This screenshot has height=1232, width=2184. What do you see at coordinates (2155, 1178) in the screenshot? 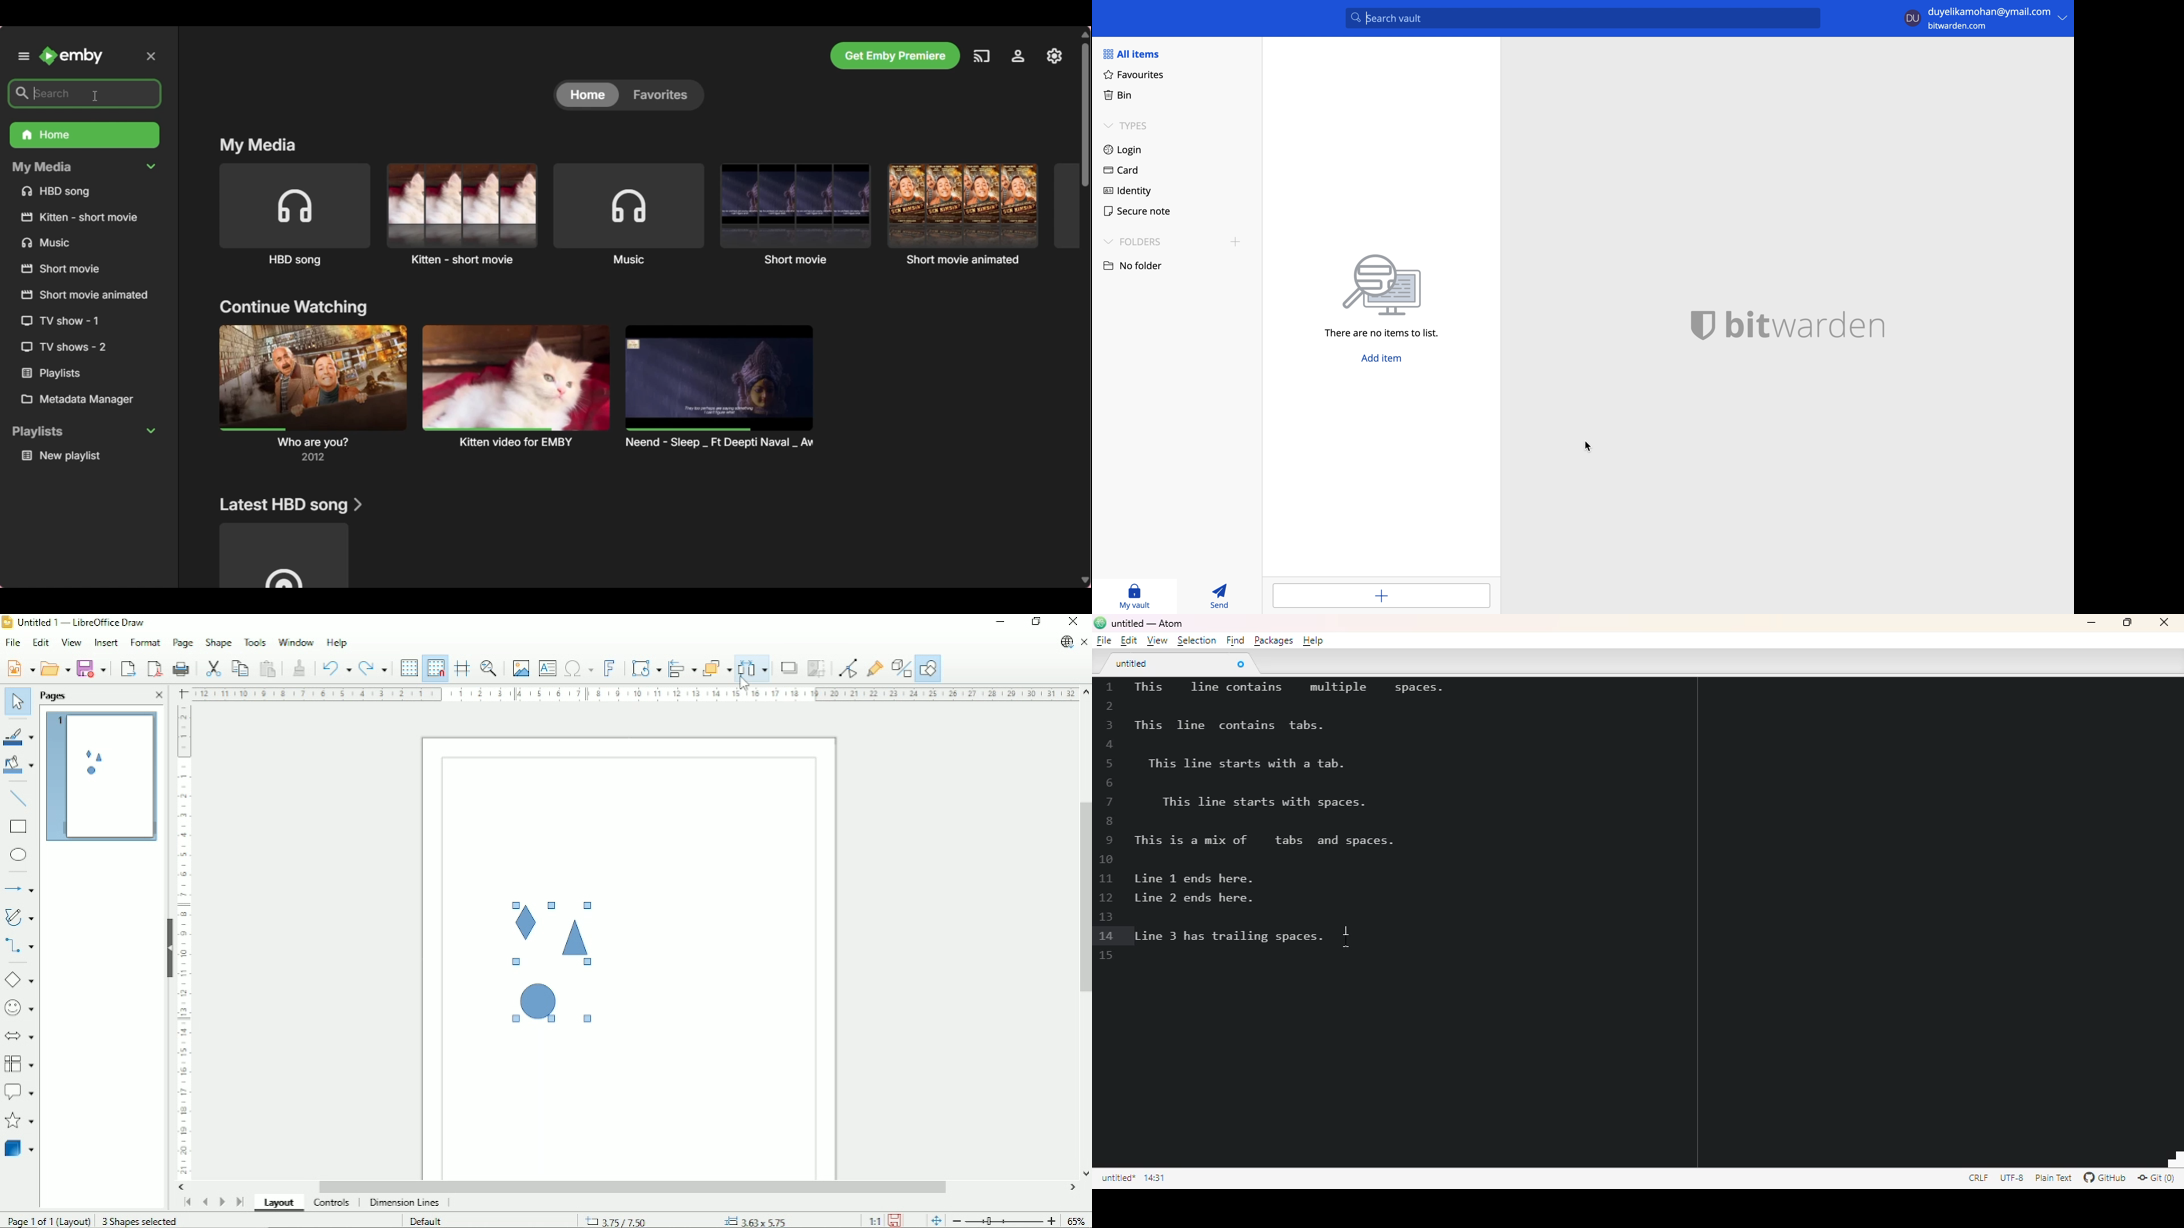
I see `Git(0)` at bounding box center [2155, 1178].